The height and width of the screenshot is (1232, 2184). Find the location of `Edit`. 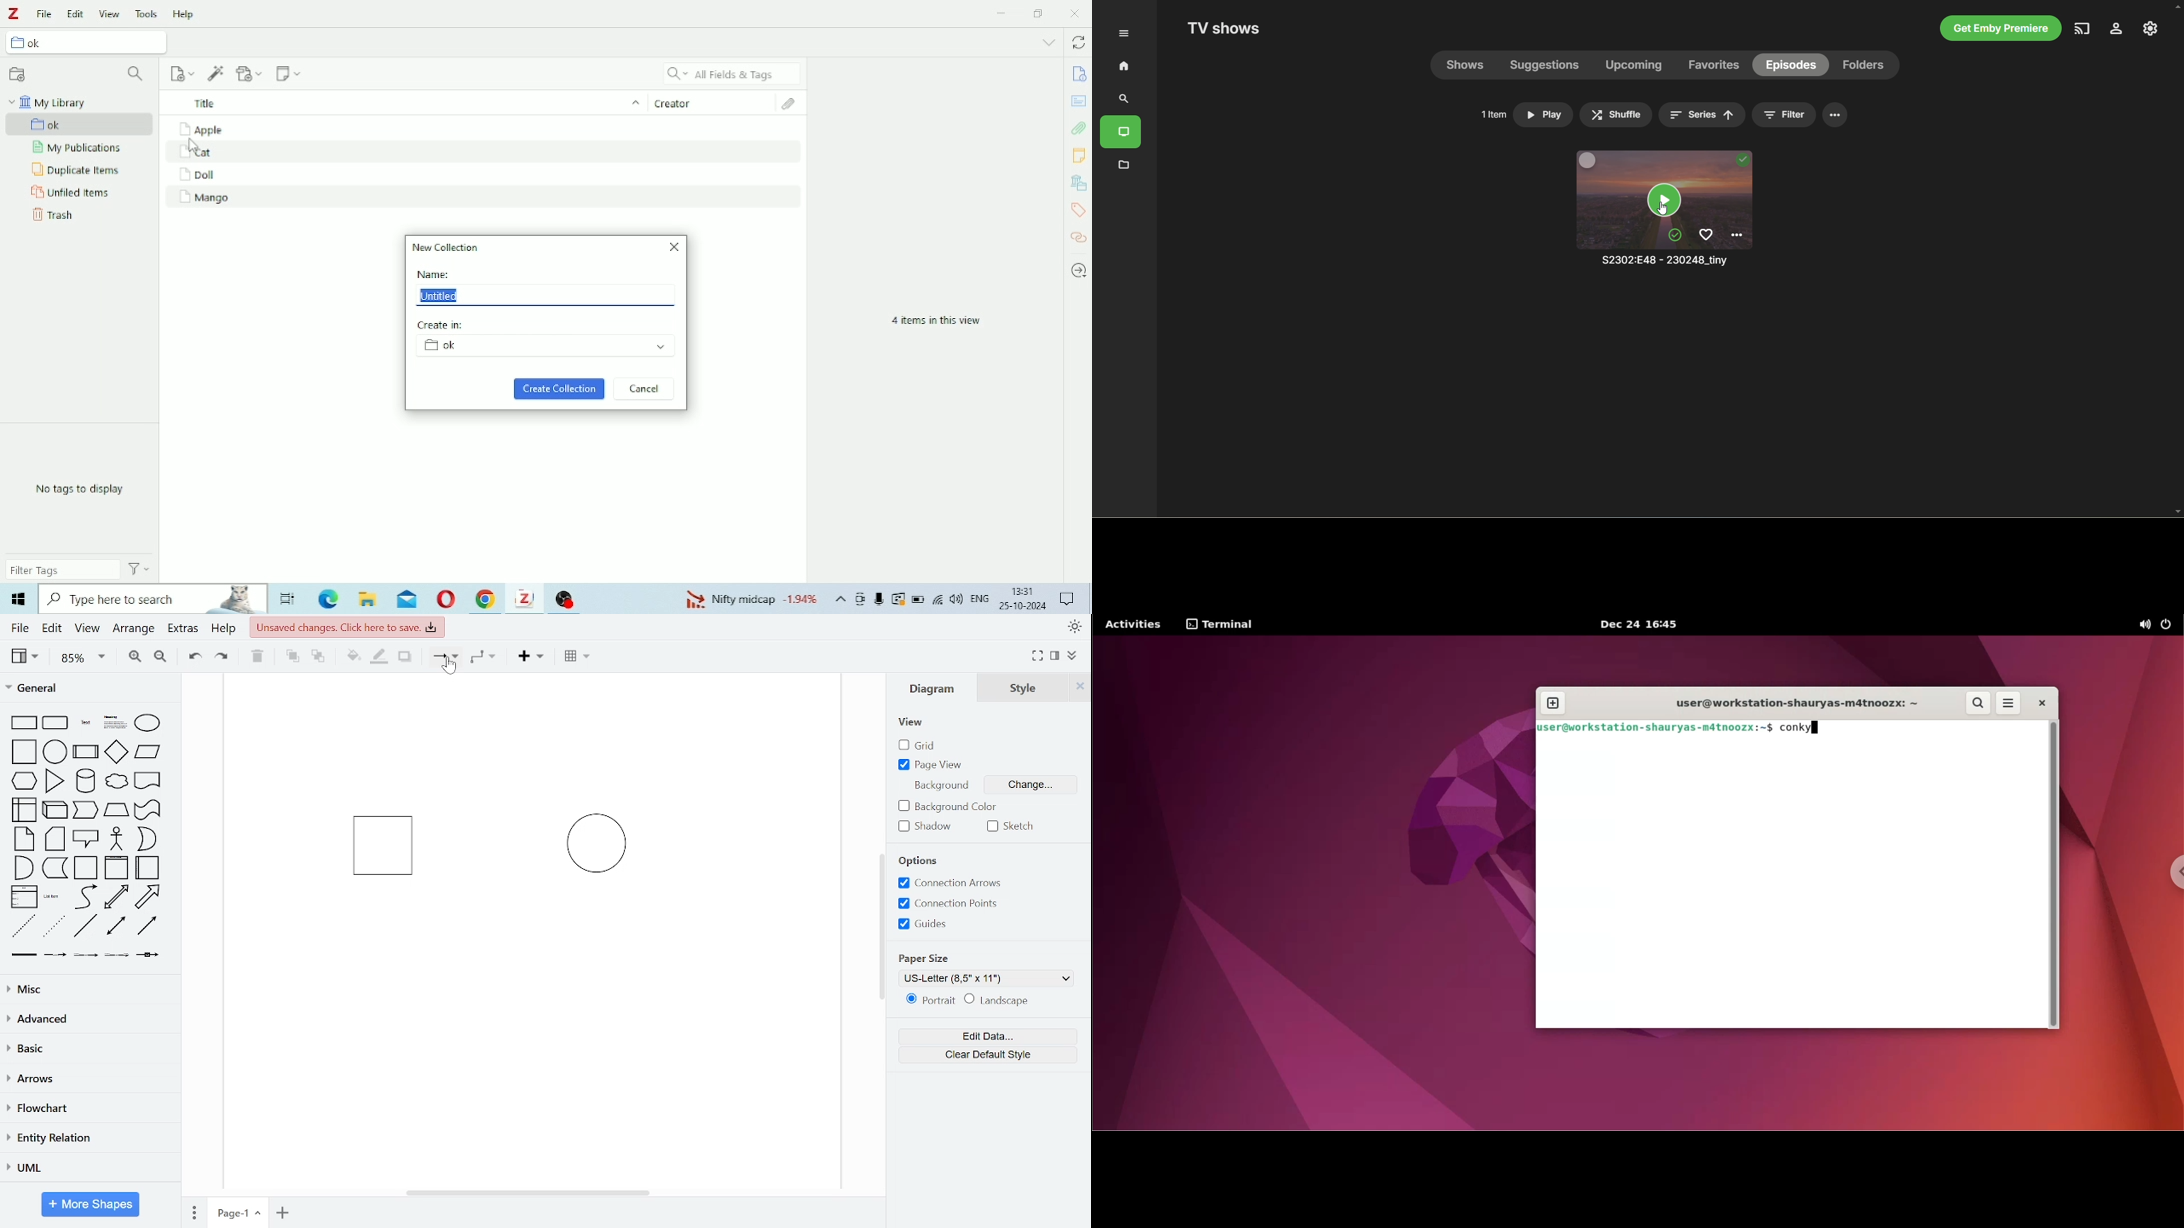

Edit is located at coordinates (74, 14).